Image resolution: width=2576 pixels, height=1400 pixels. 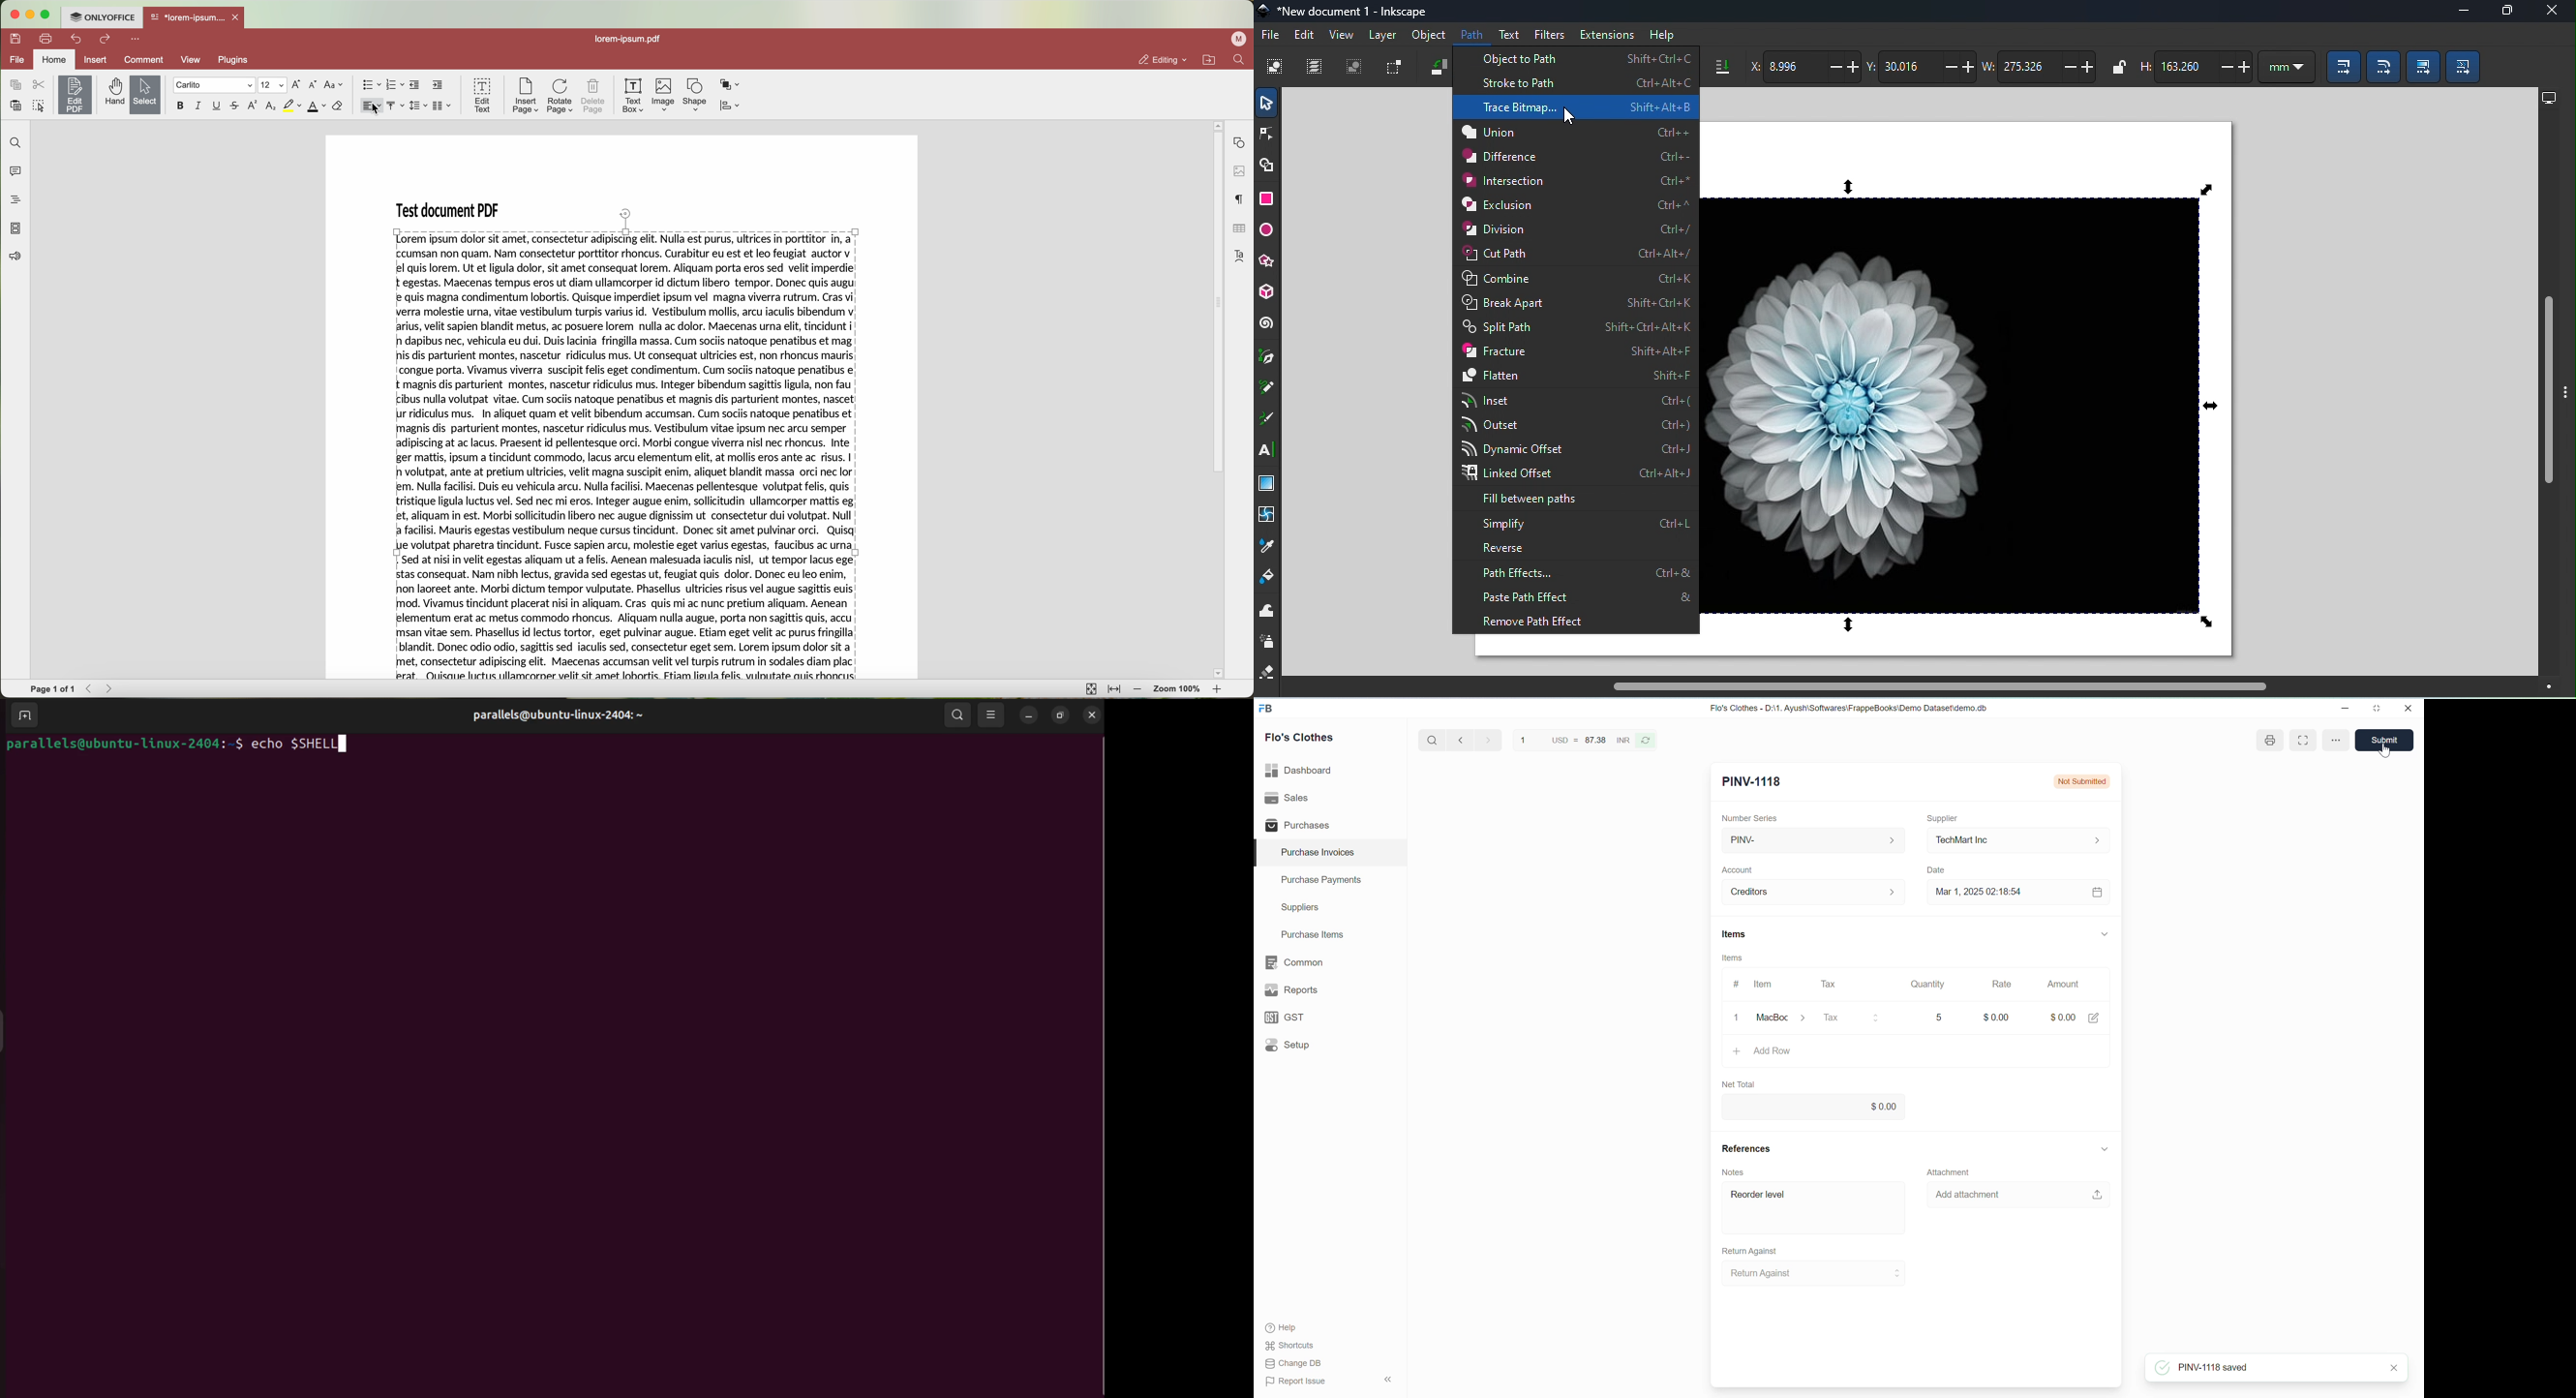 What do you see at coordinates (1241, 61) in the screenshot?
I see `find` at bounding box center [1241, 61].